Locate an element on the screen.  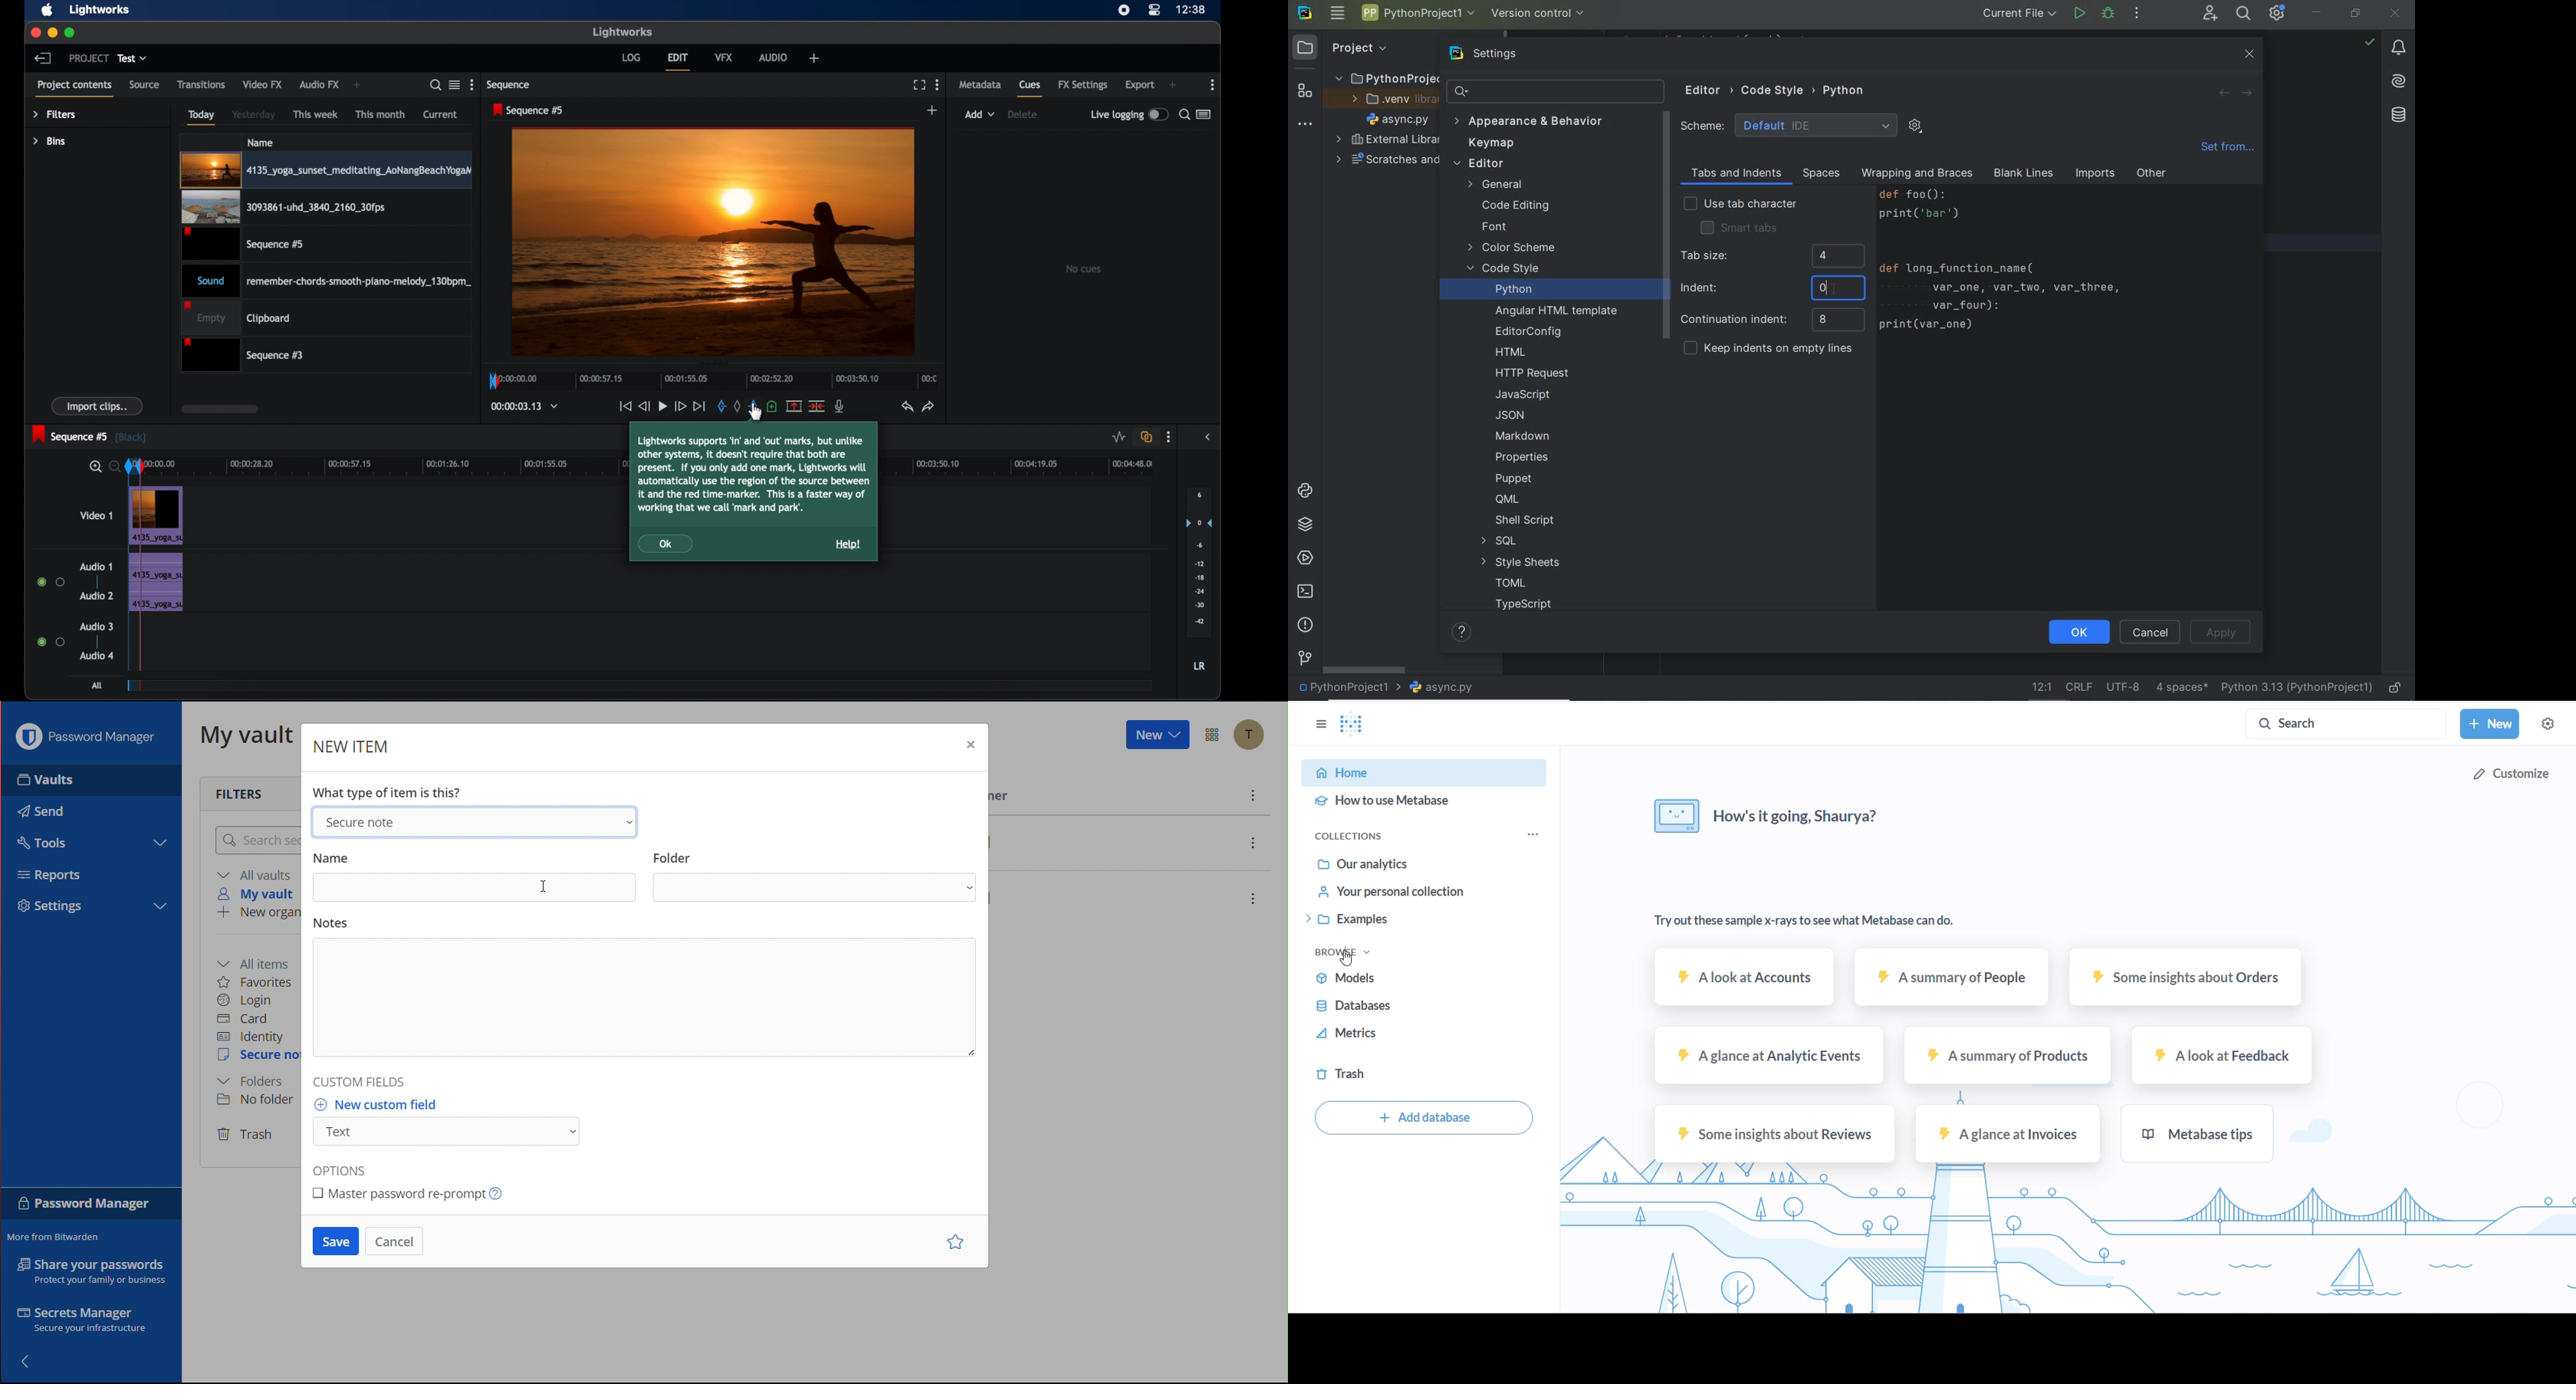
toggle auto track synd is located at coordinates (1147, 437).